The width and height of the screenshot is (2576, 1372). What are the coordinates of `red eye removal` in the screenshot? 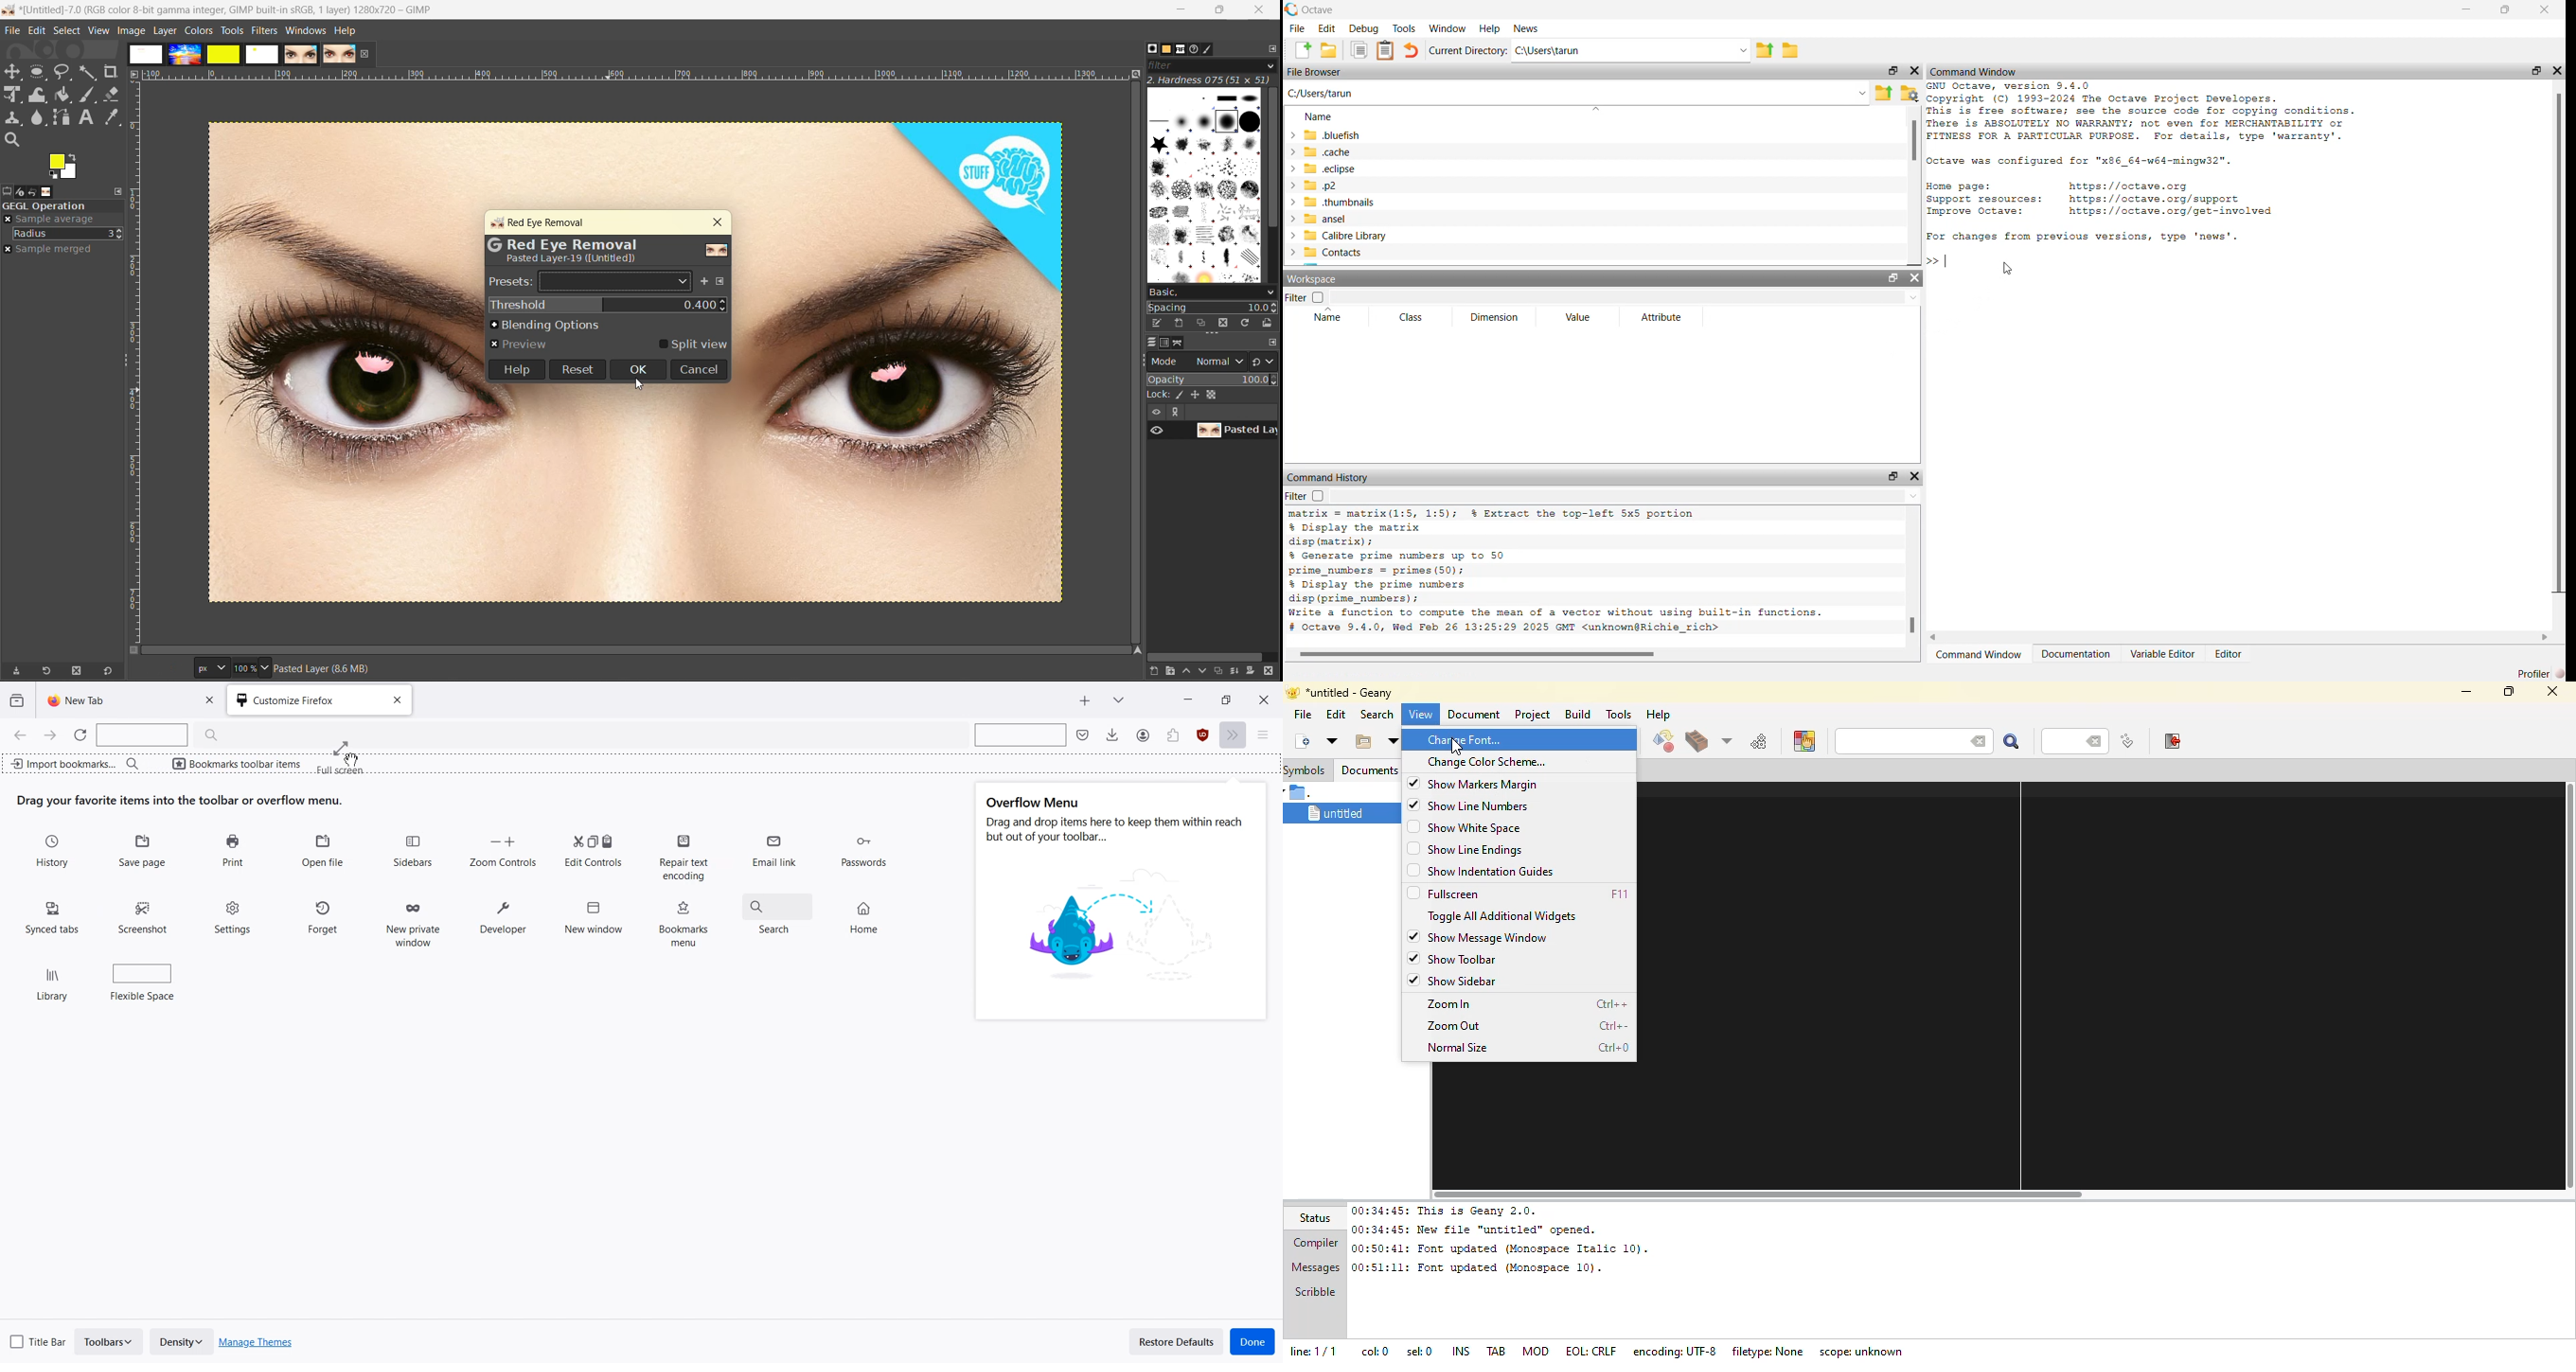 It's located at (541, 223).